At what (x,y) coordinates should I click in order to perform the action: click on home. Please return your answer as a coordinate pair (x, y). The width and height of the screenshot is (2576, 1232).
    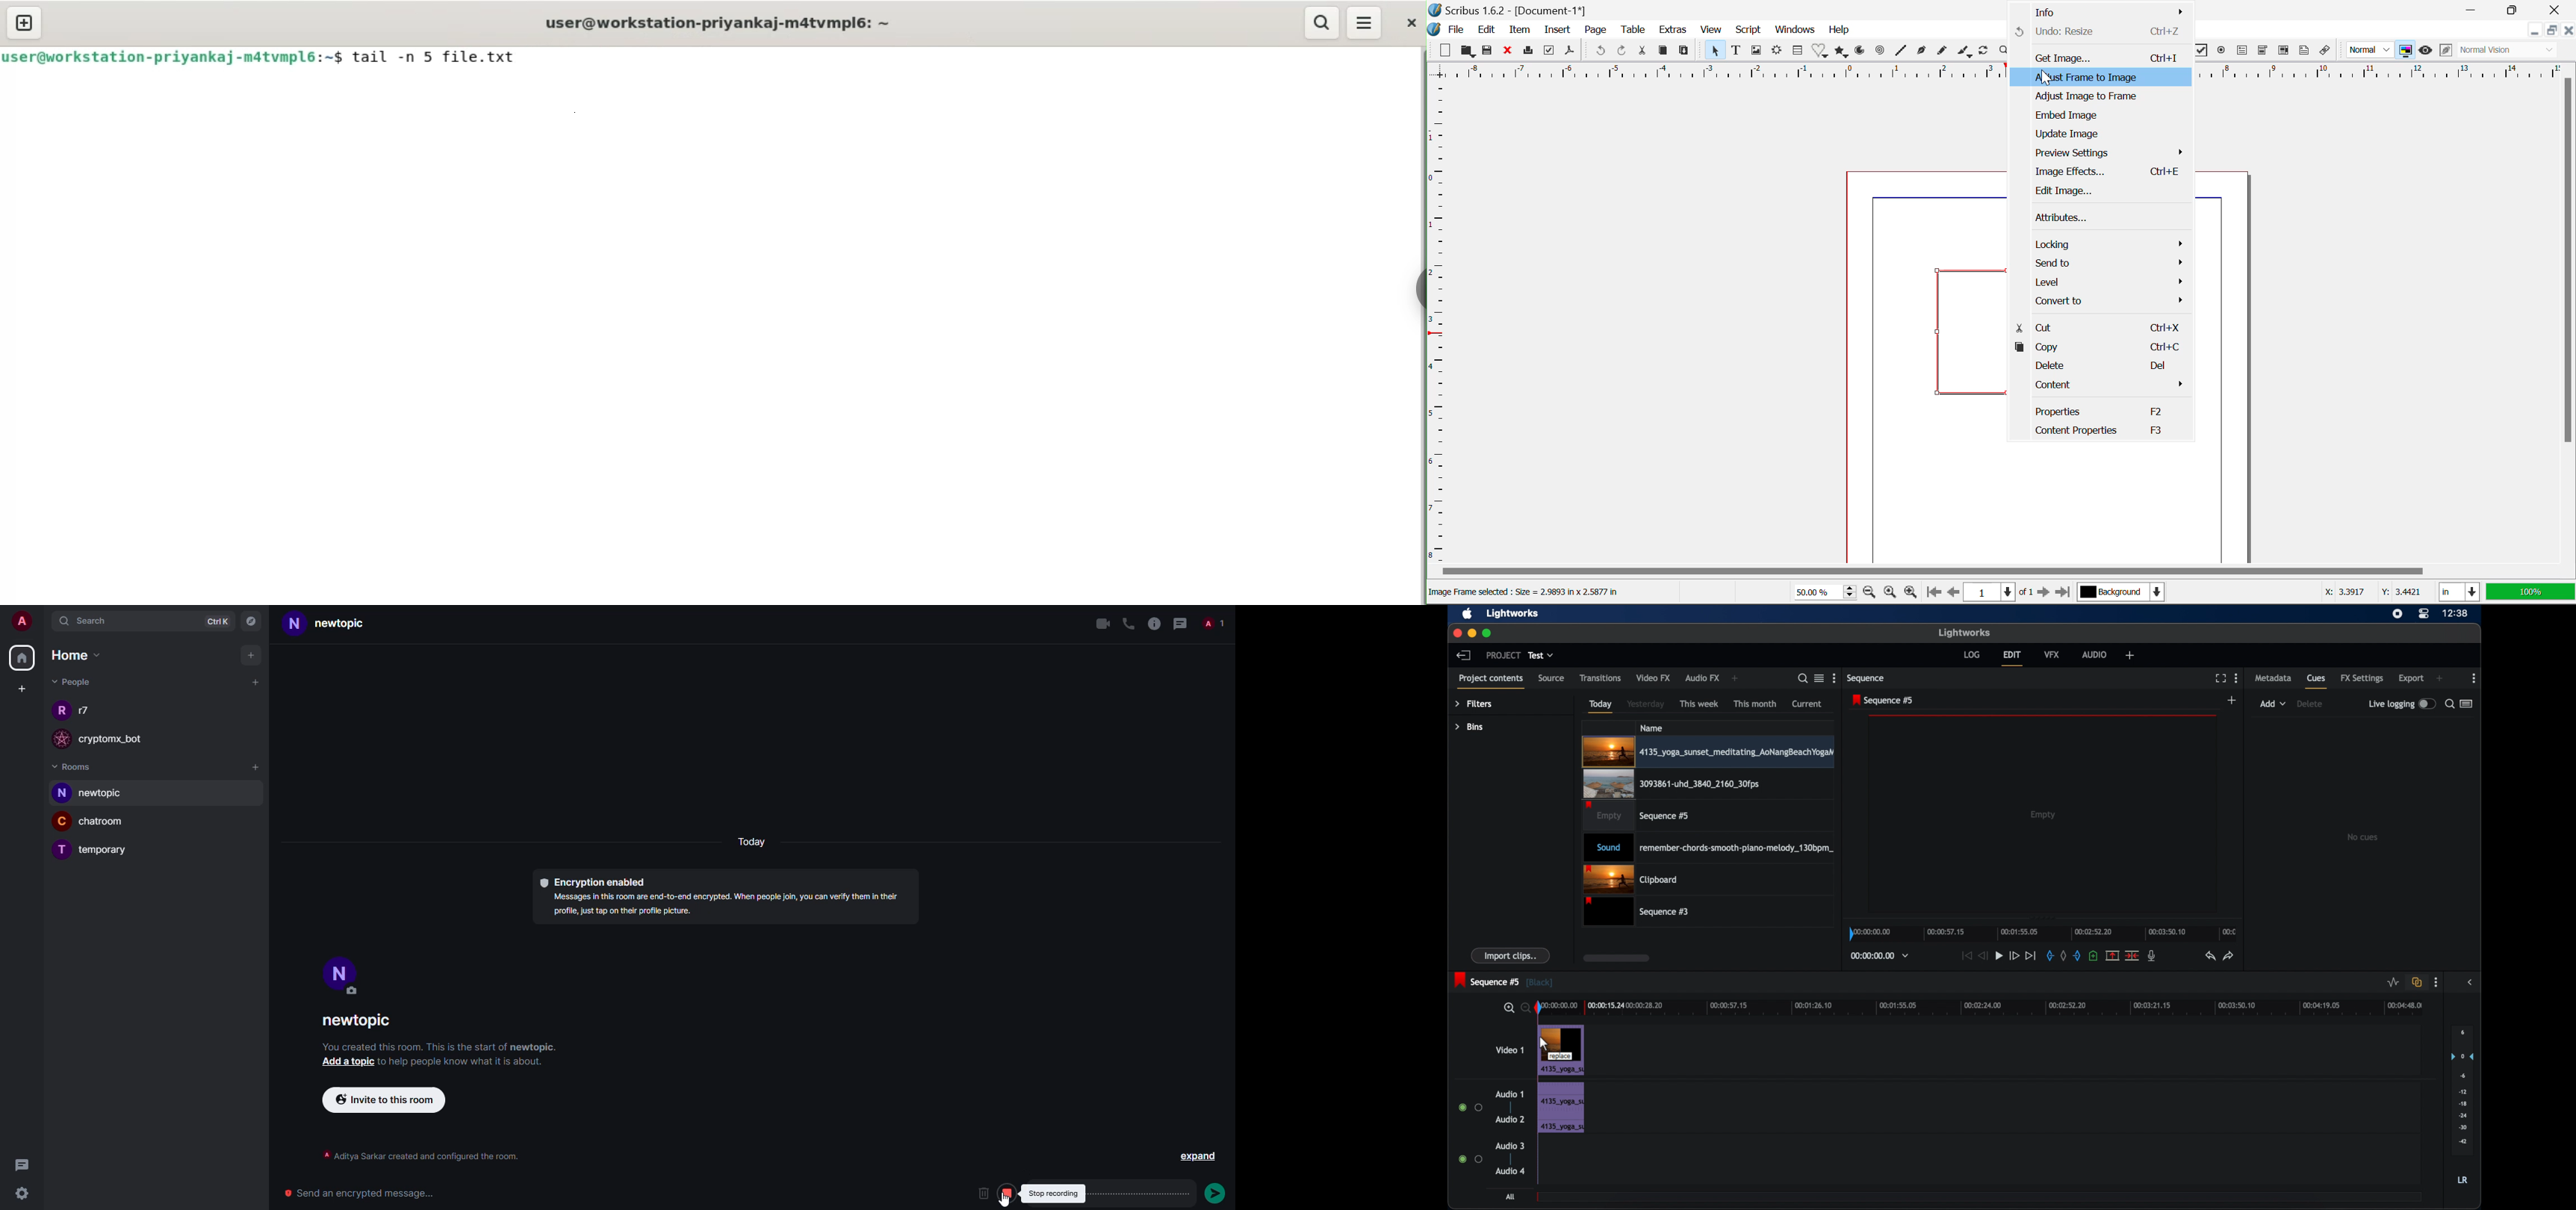
    Looking at the image, I should click on (19, 660).